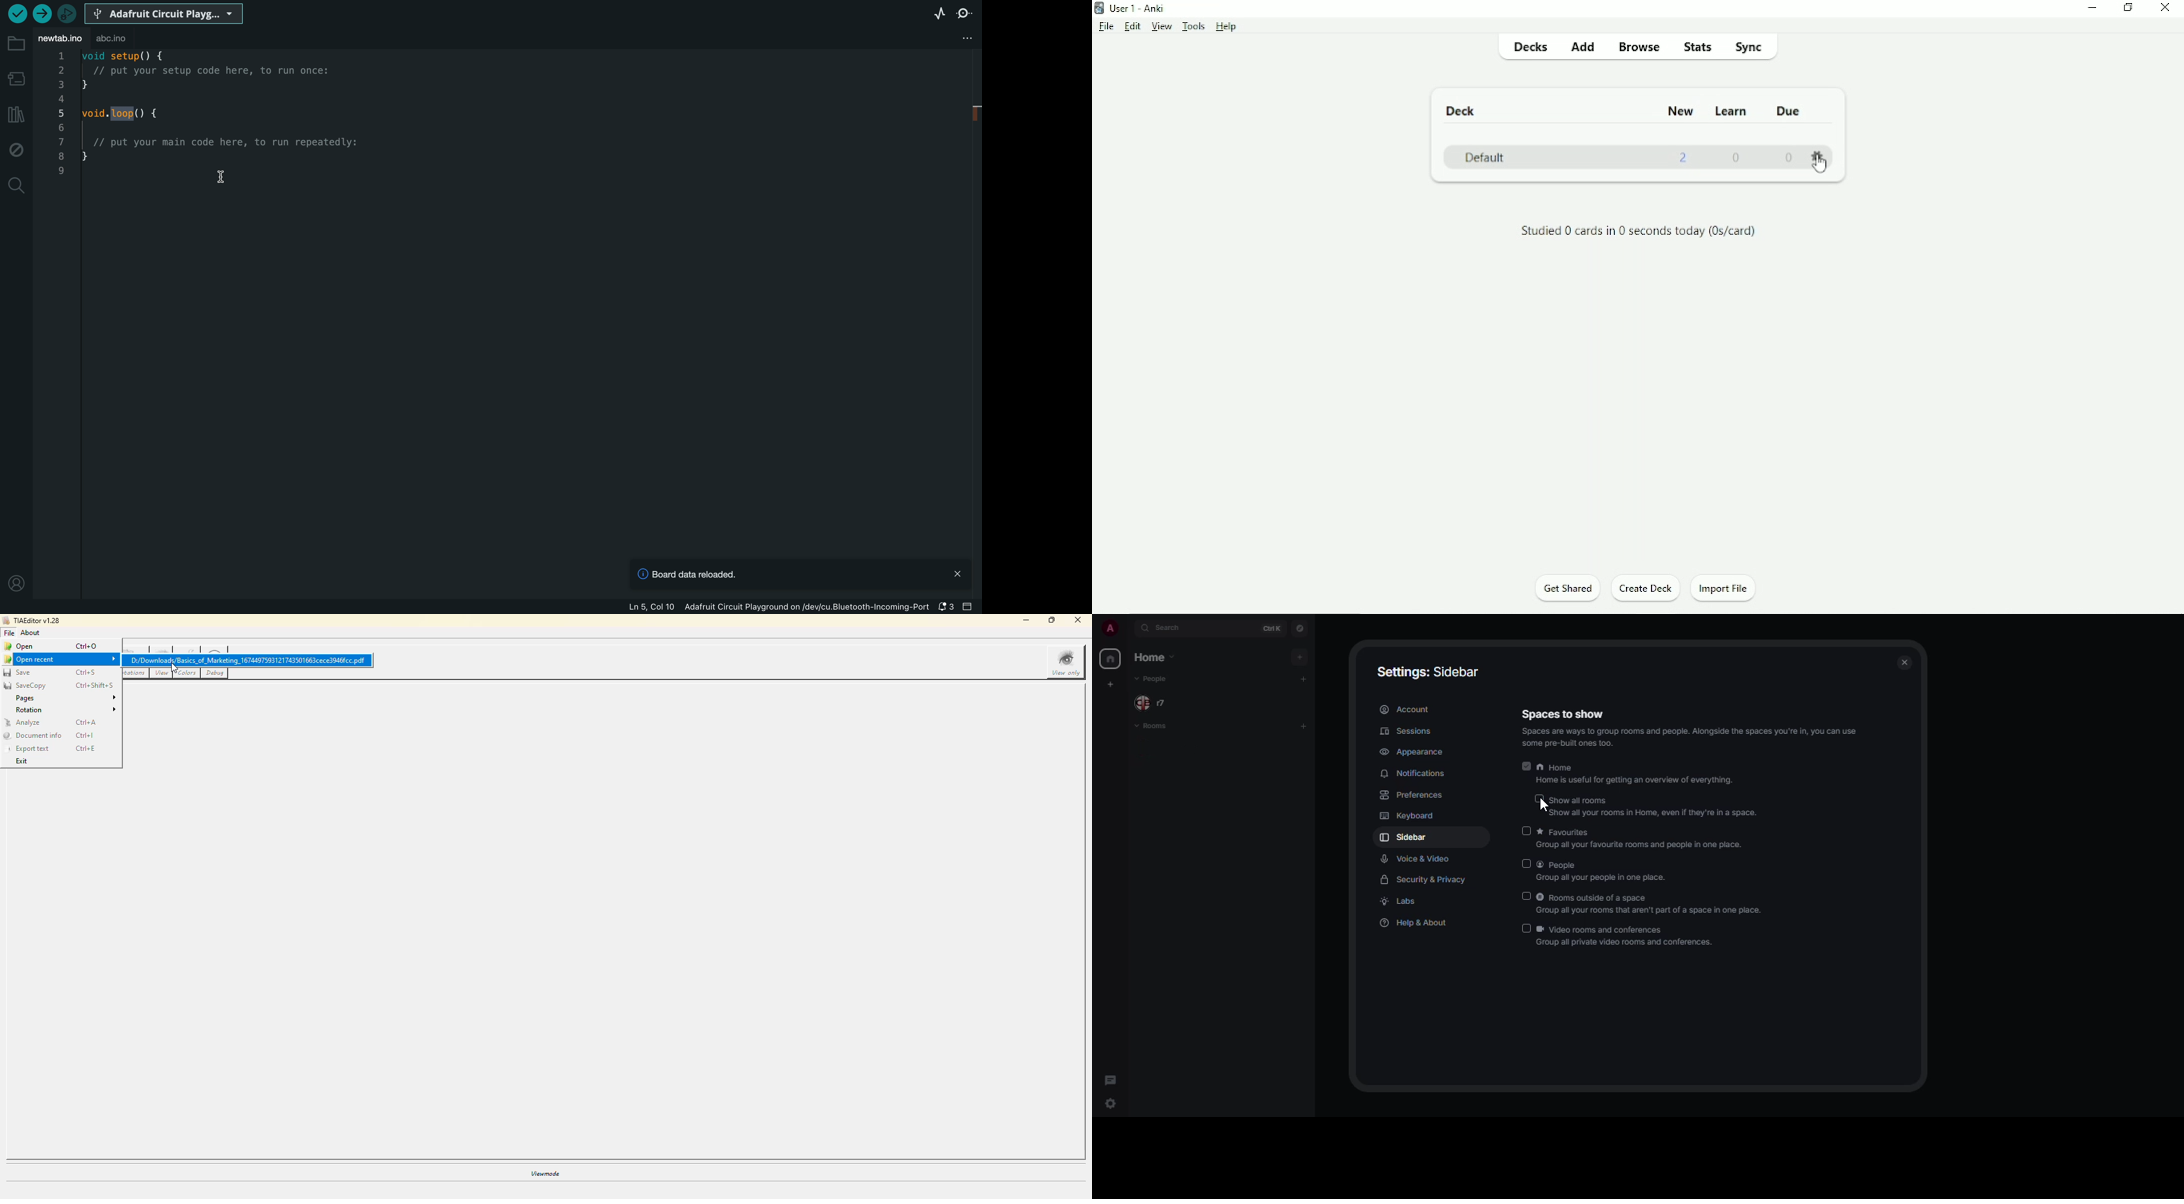 This screenshot has width=2184, height=1204. I want to click on Stats, so click(1699, 48).